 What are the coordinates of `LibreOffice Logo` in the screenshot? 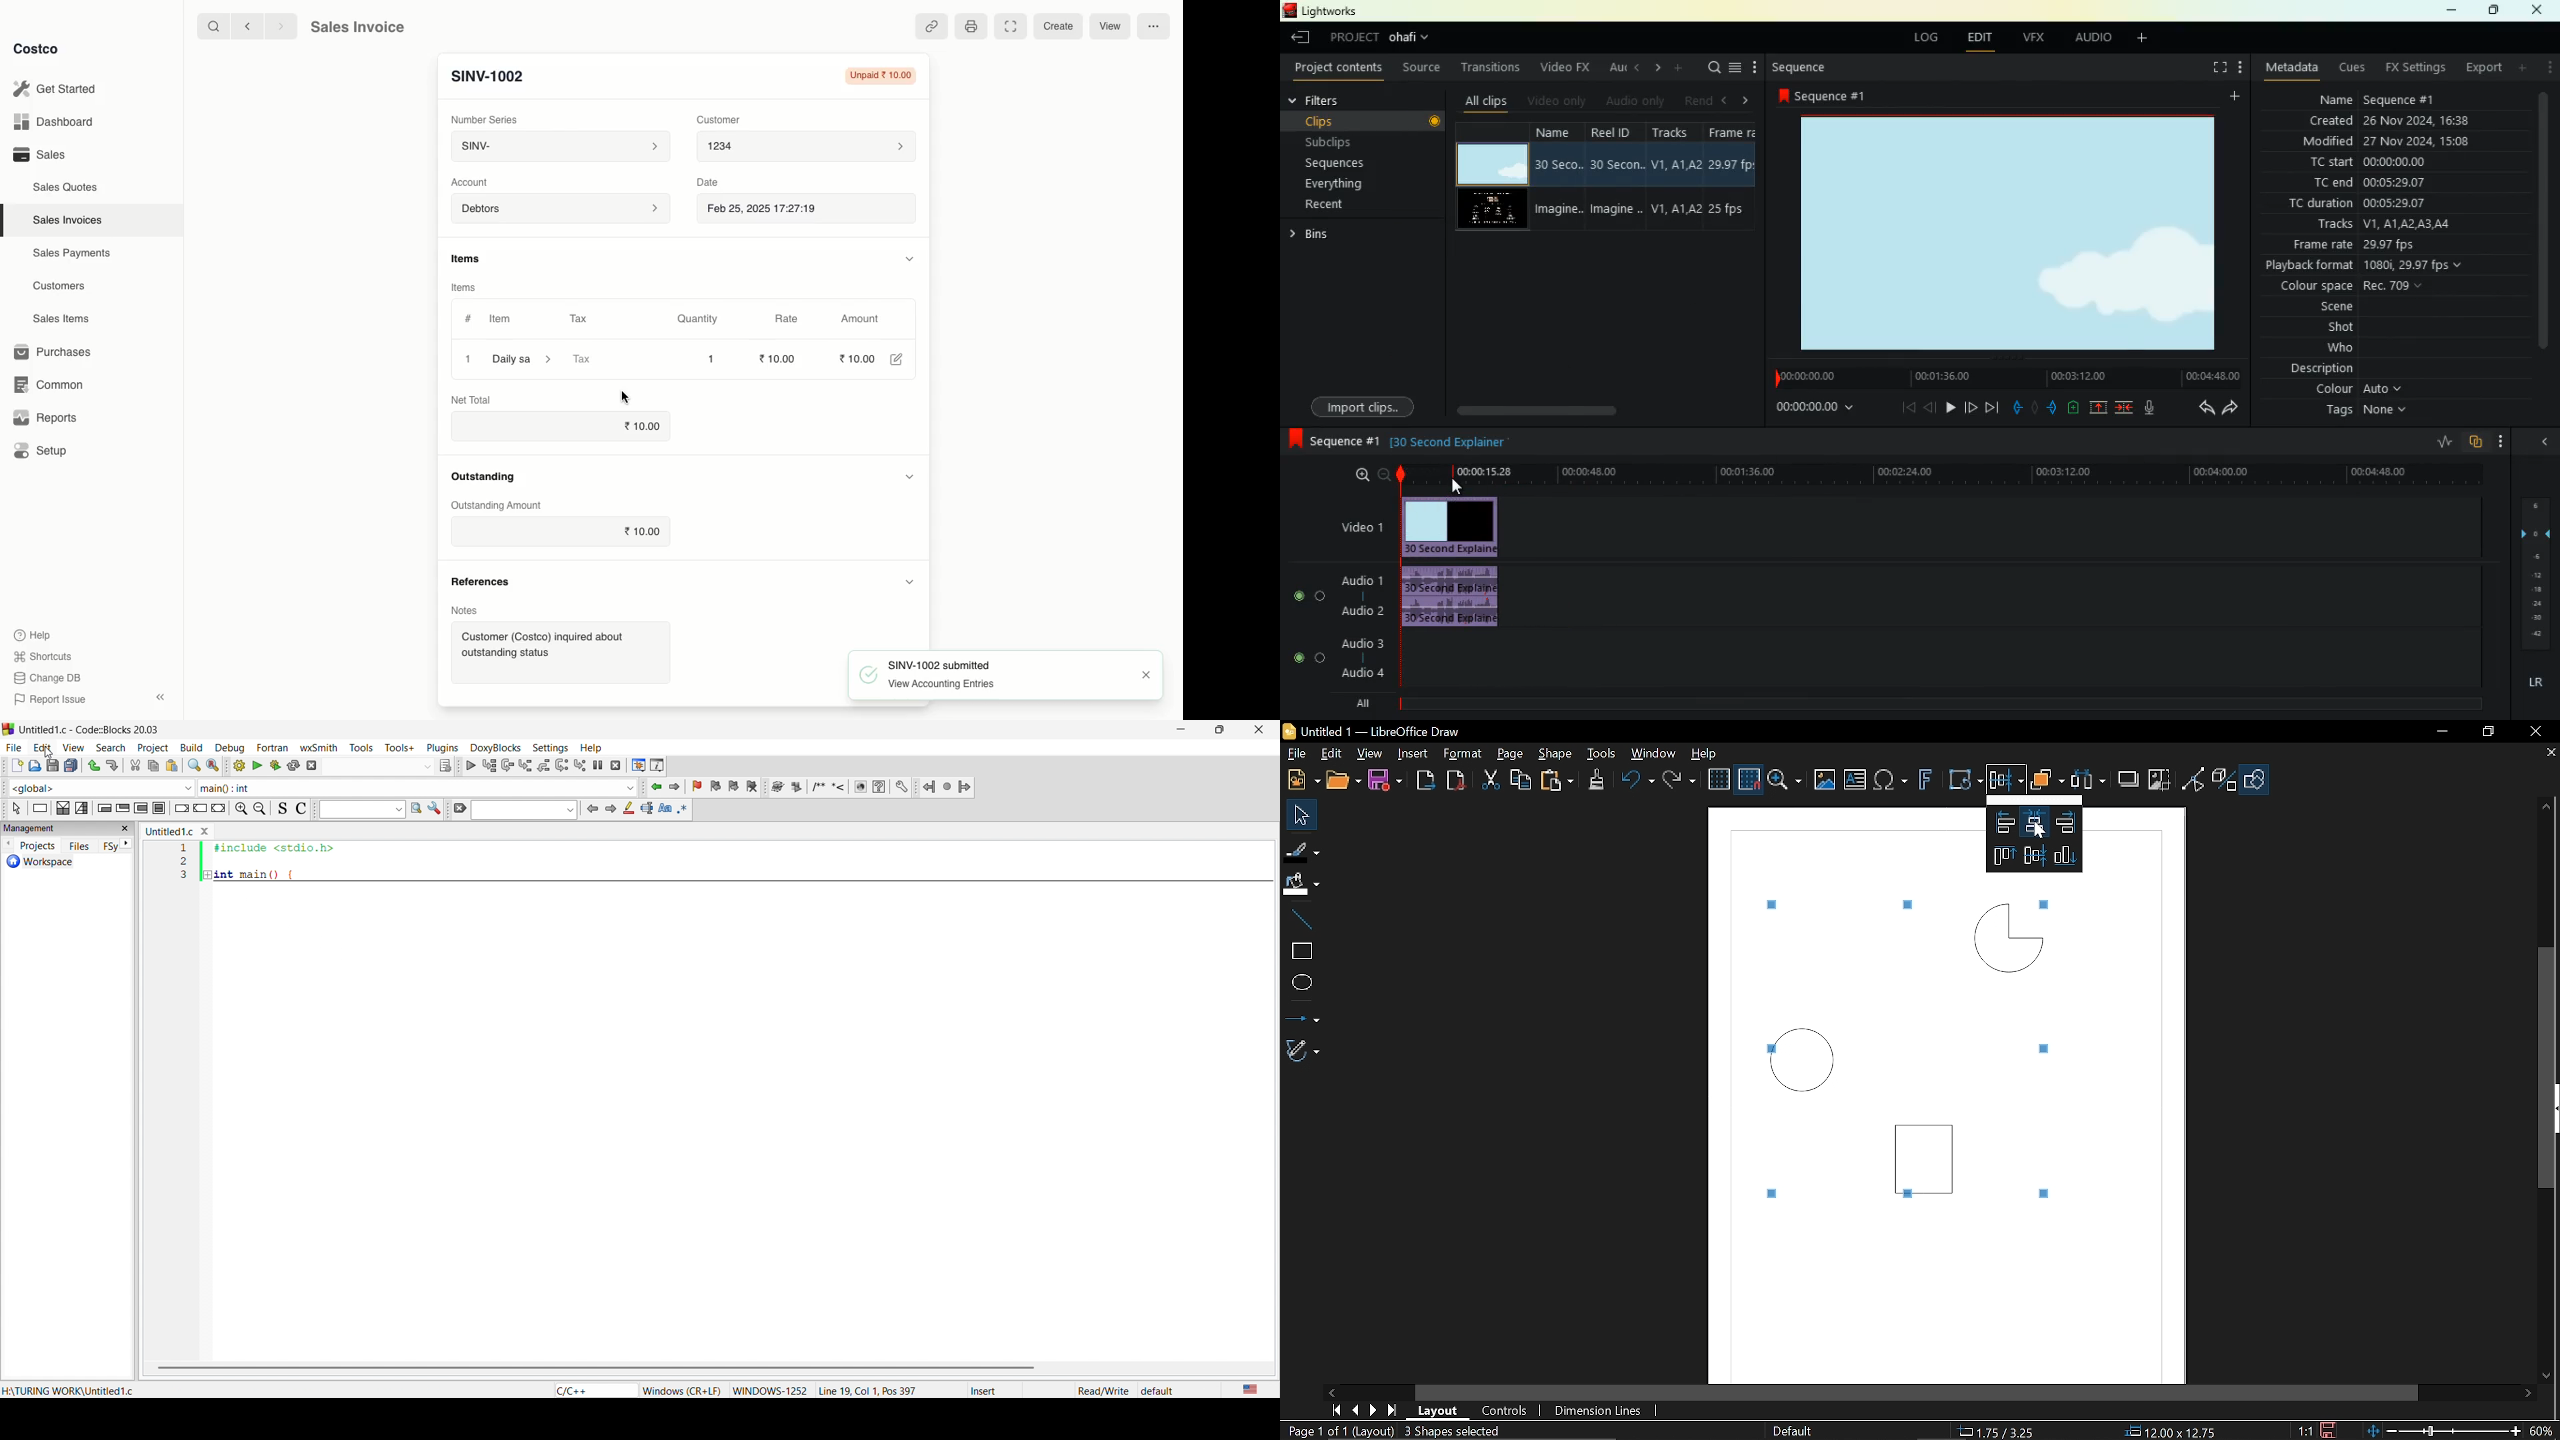 It's located at (1290, 732).